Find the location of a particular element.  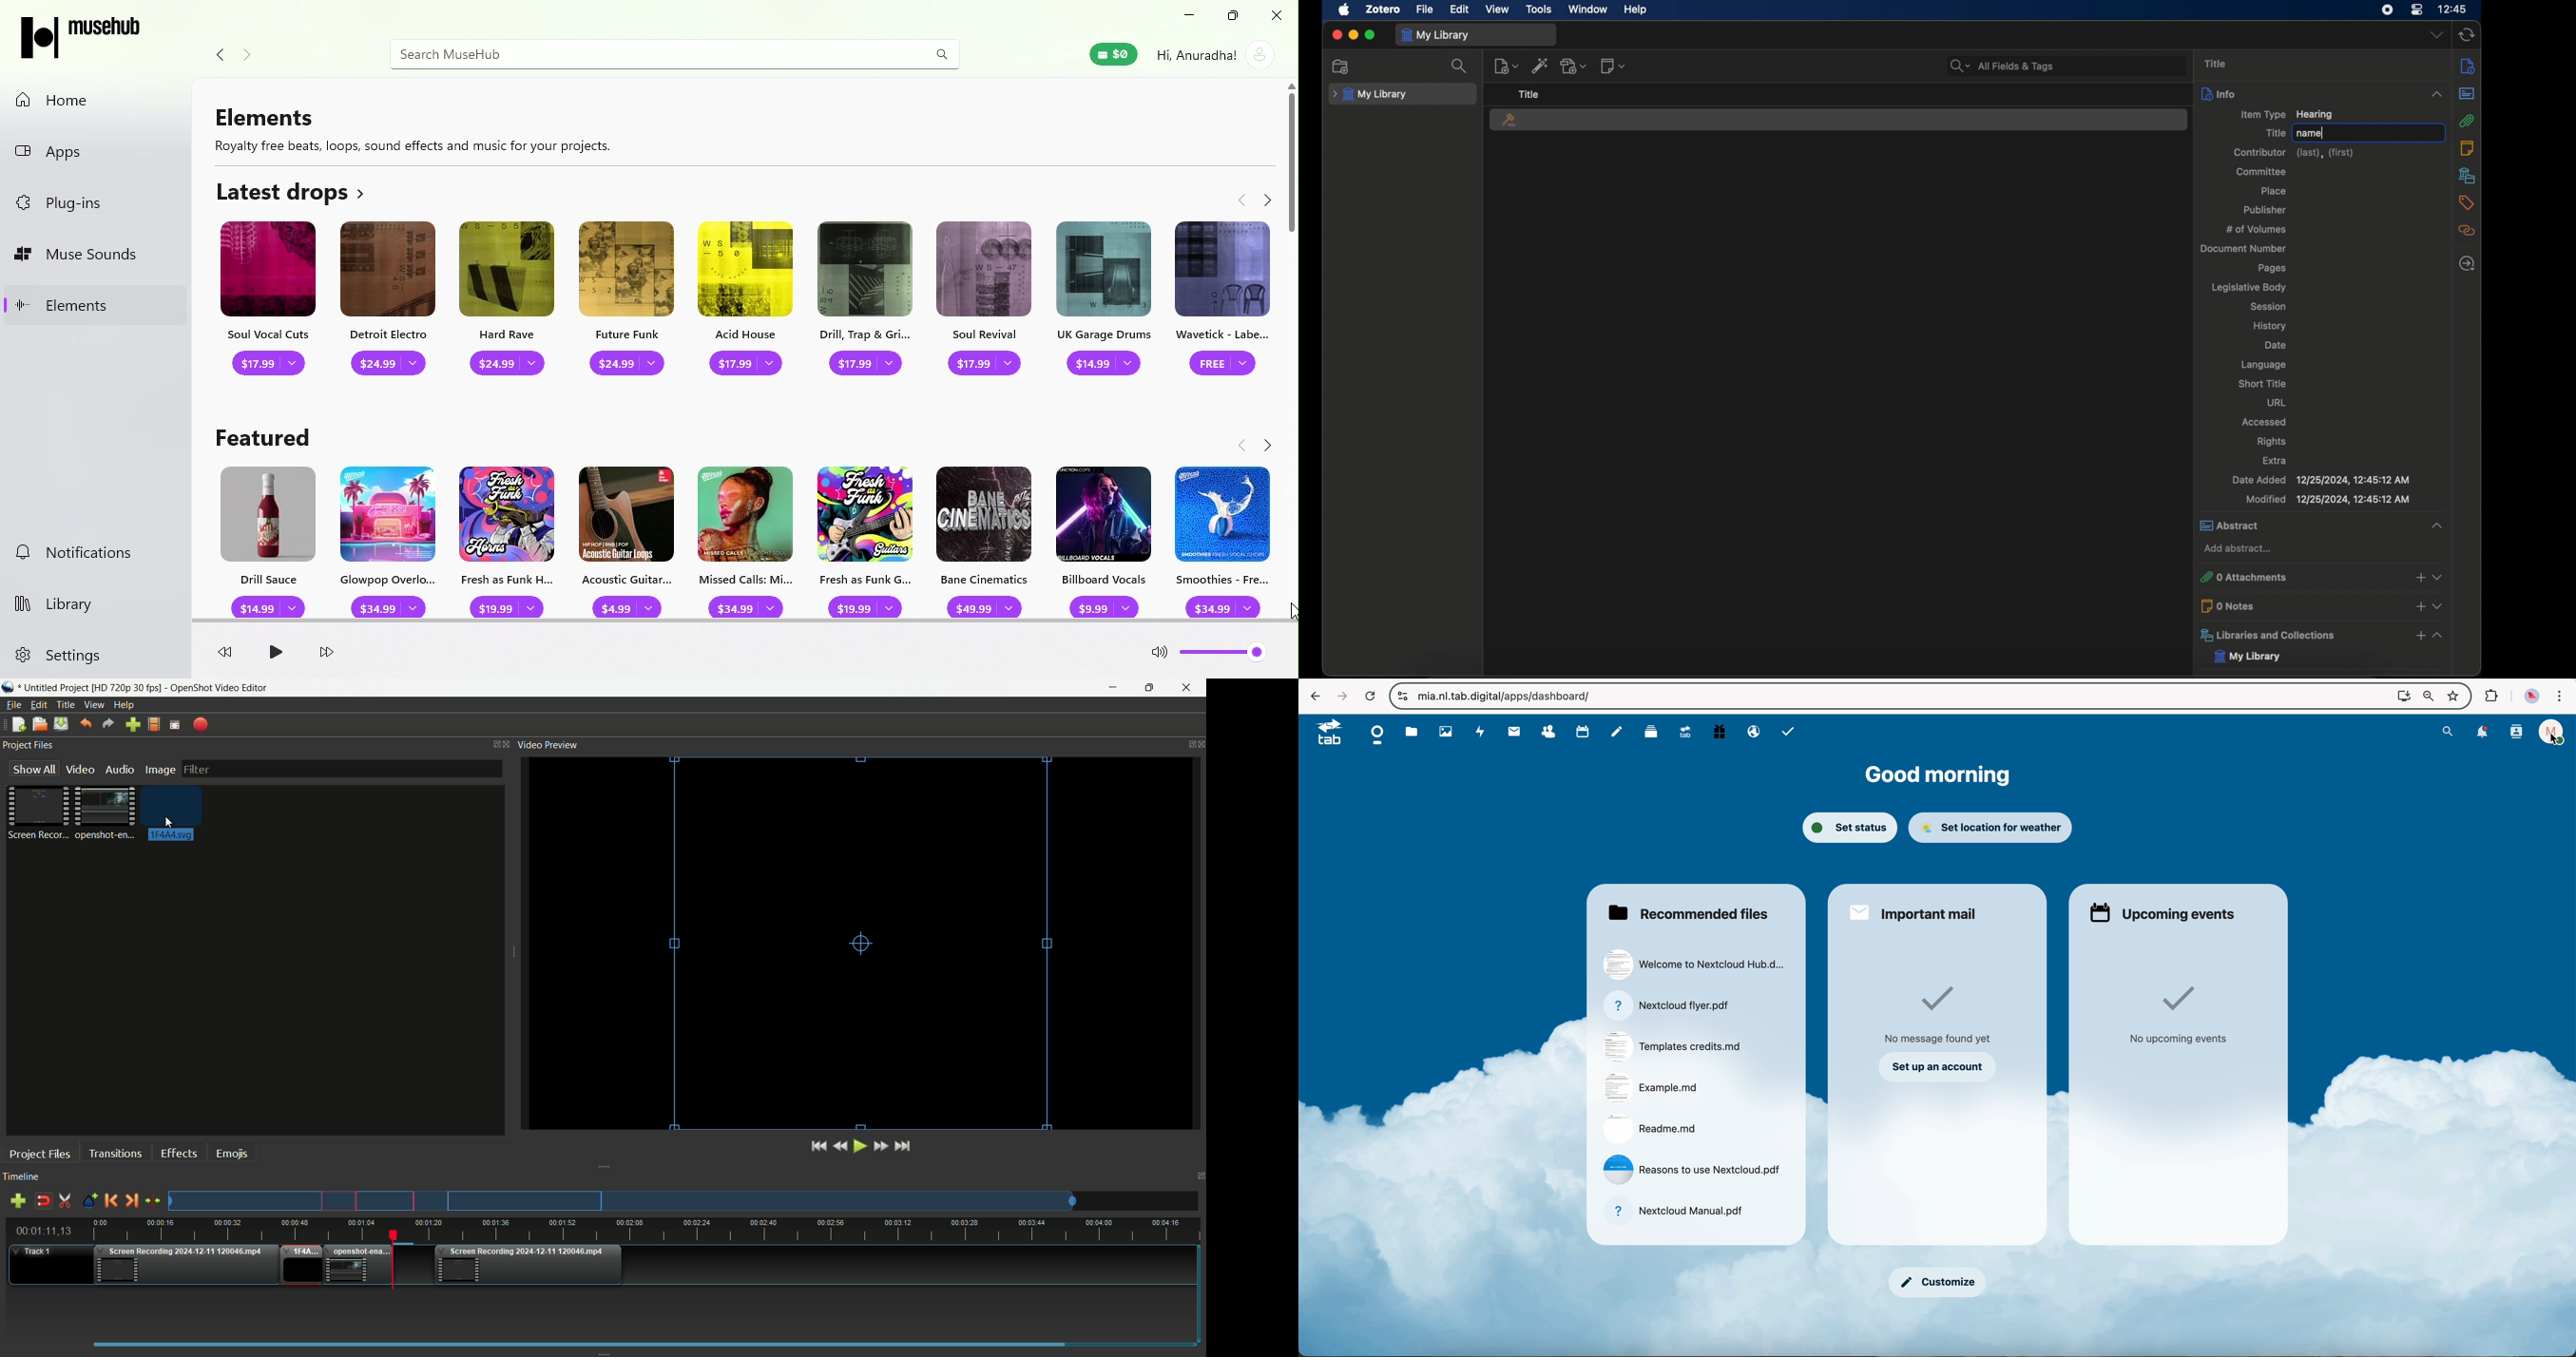

Fast forward is located at coordinates (327, 654).